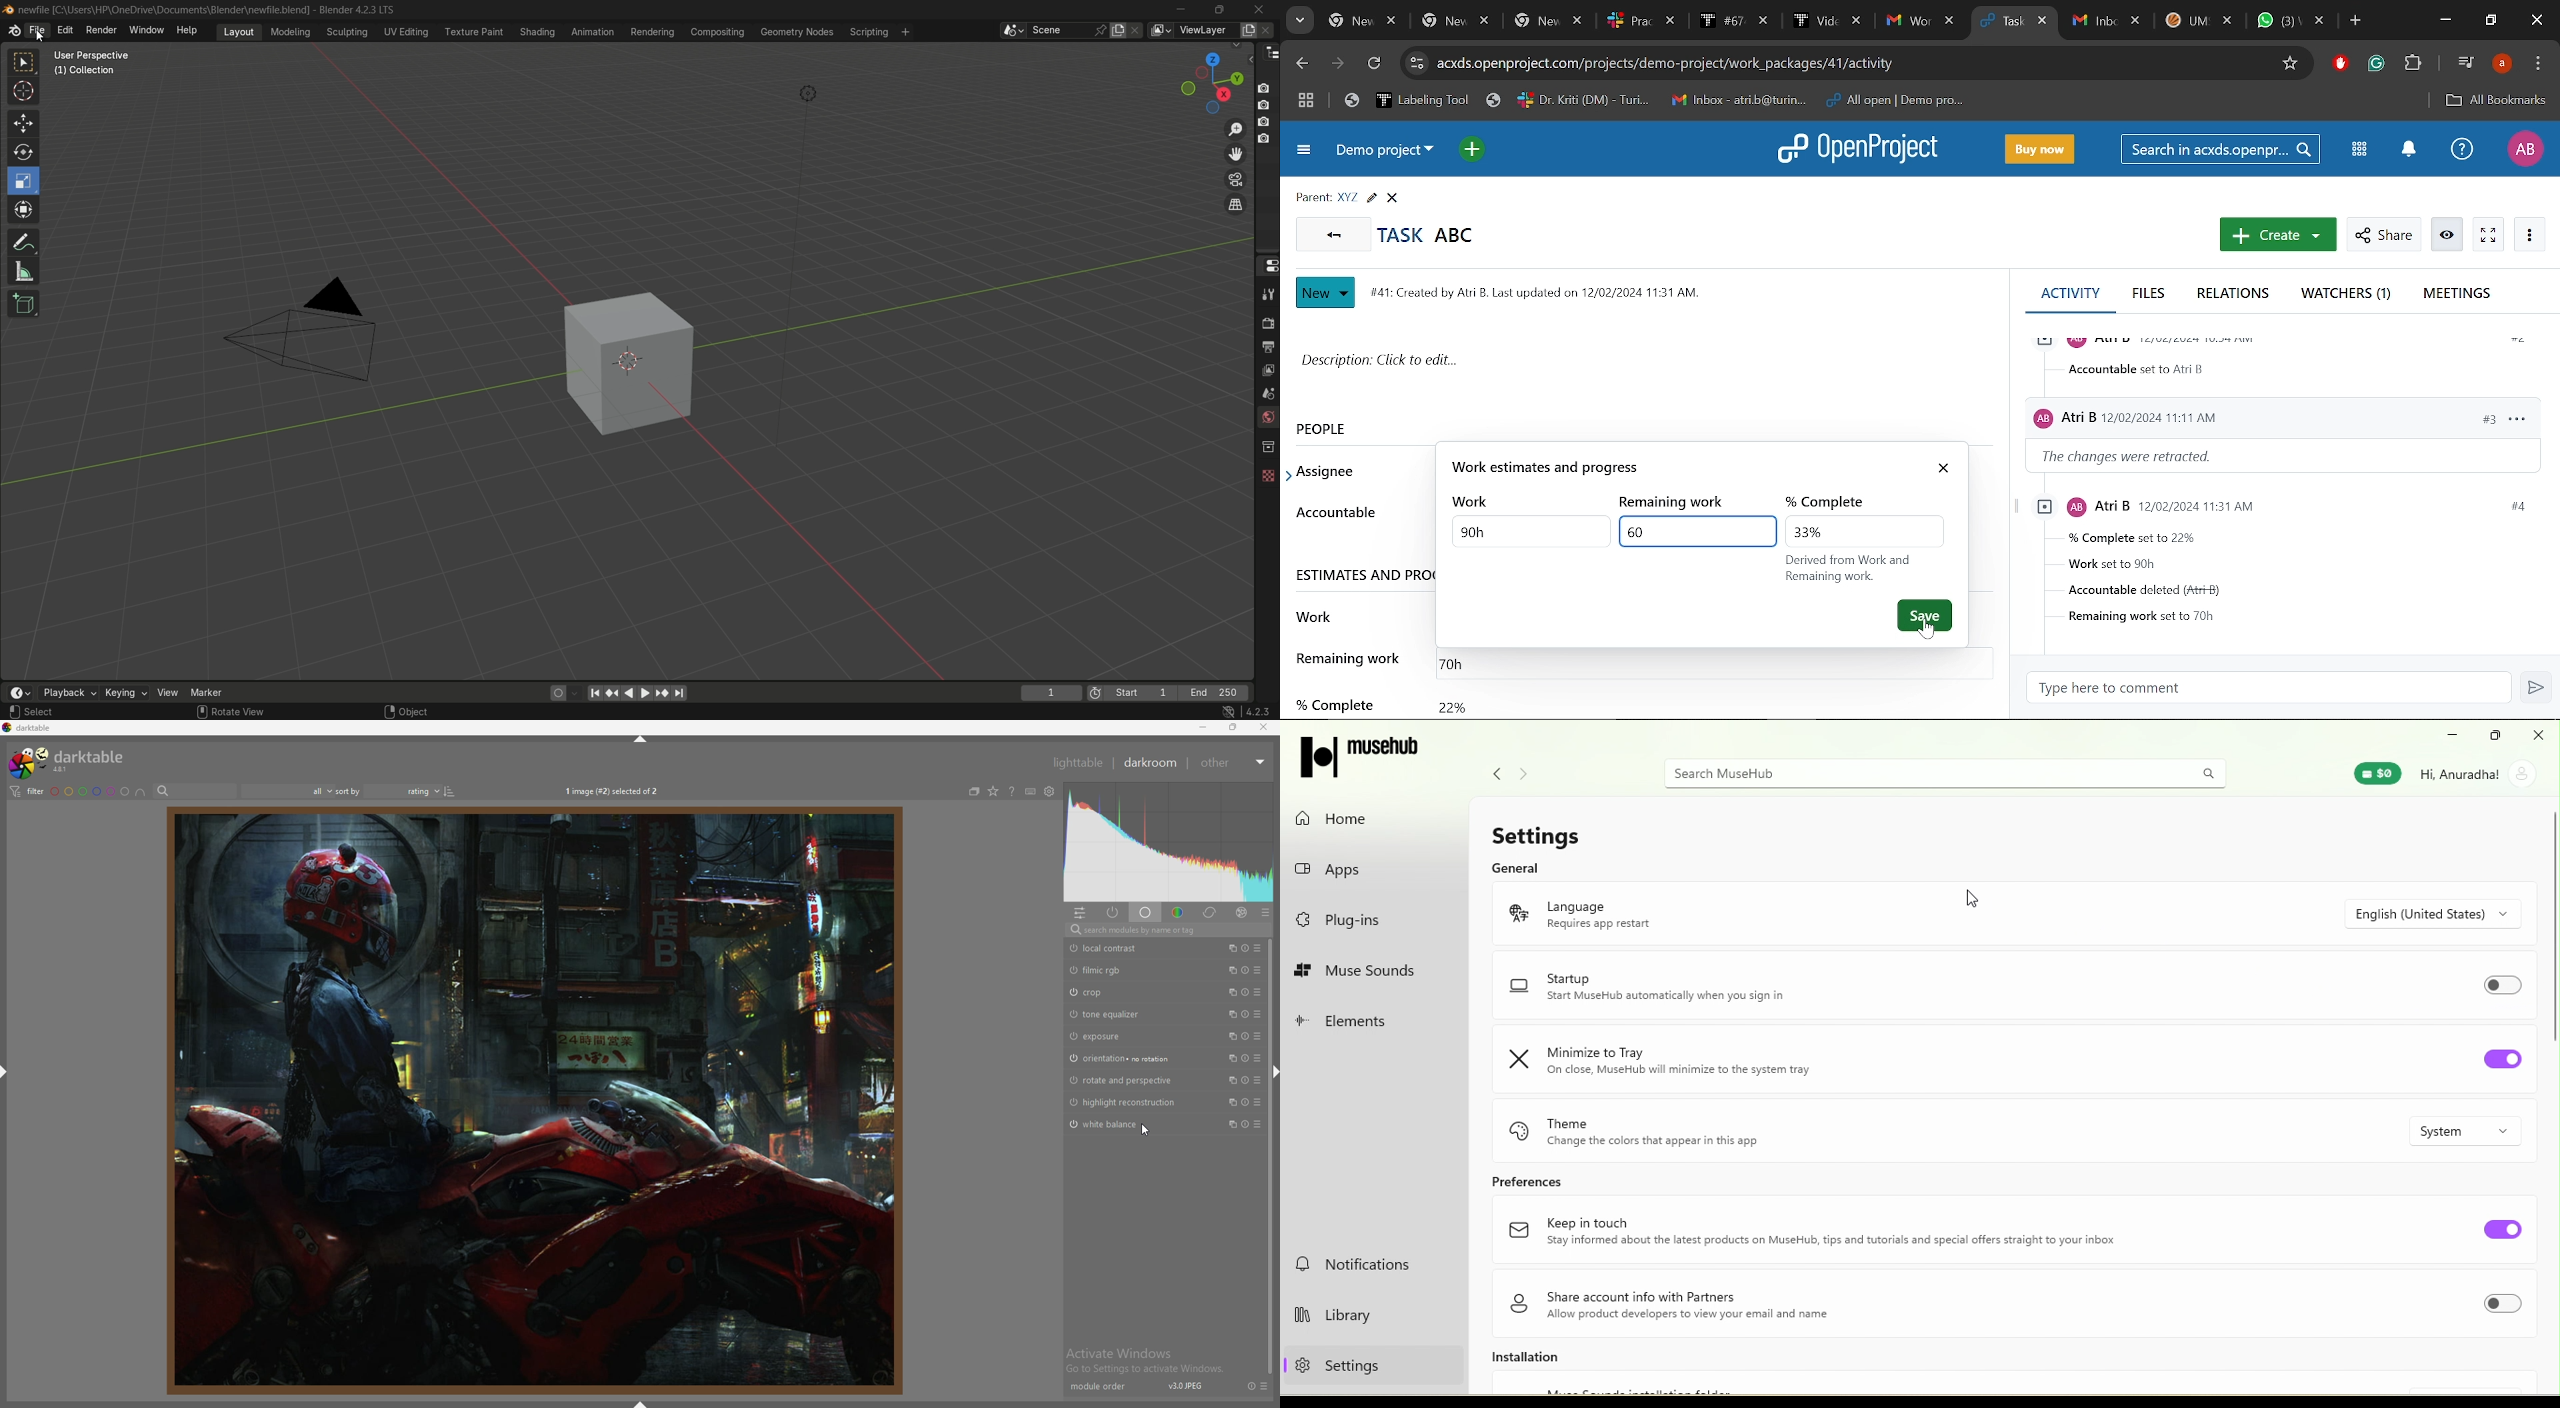  I want to click on People, so click(1343, 428).